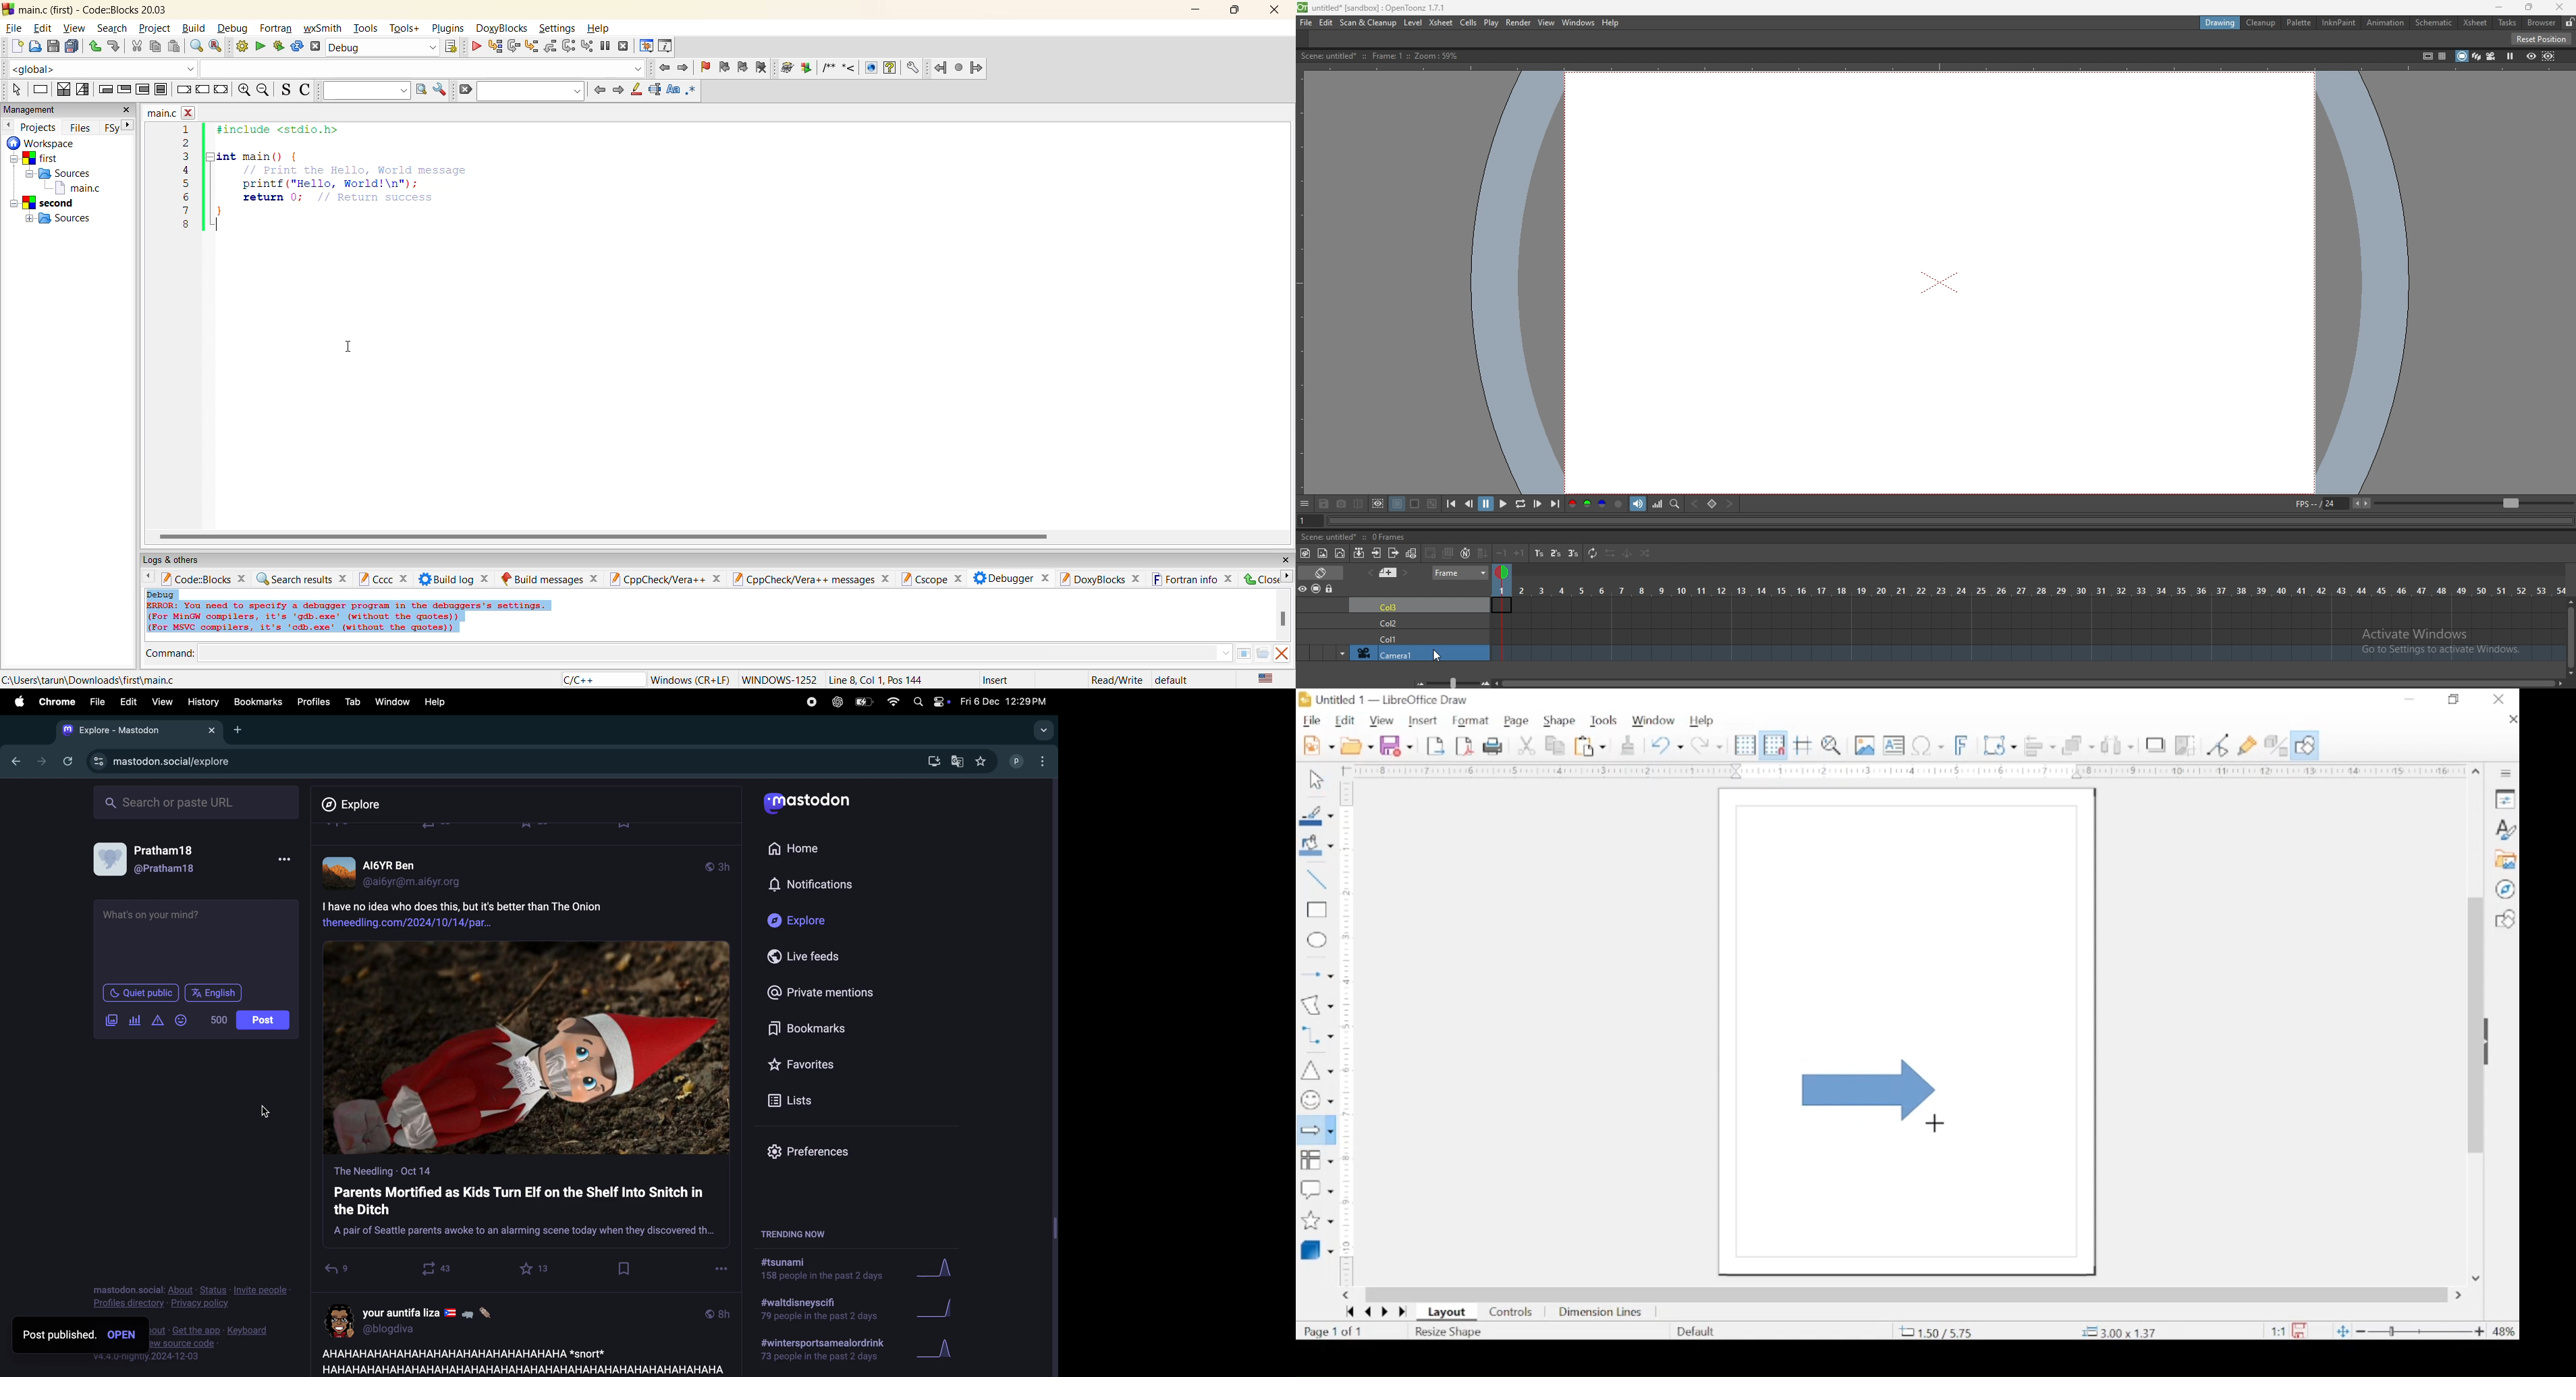 This screenshot has width=2576, height=1400. I want to click on build and run, so click(277, 47).